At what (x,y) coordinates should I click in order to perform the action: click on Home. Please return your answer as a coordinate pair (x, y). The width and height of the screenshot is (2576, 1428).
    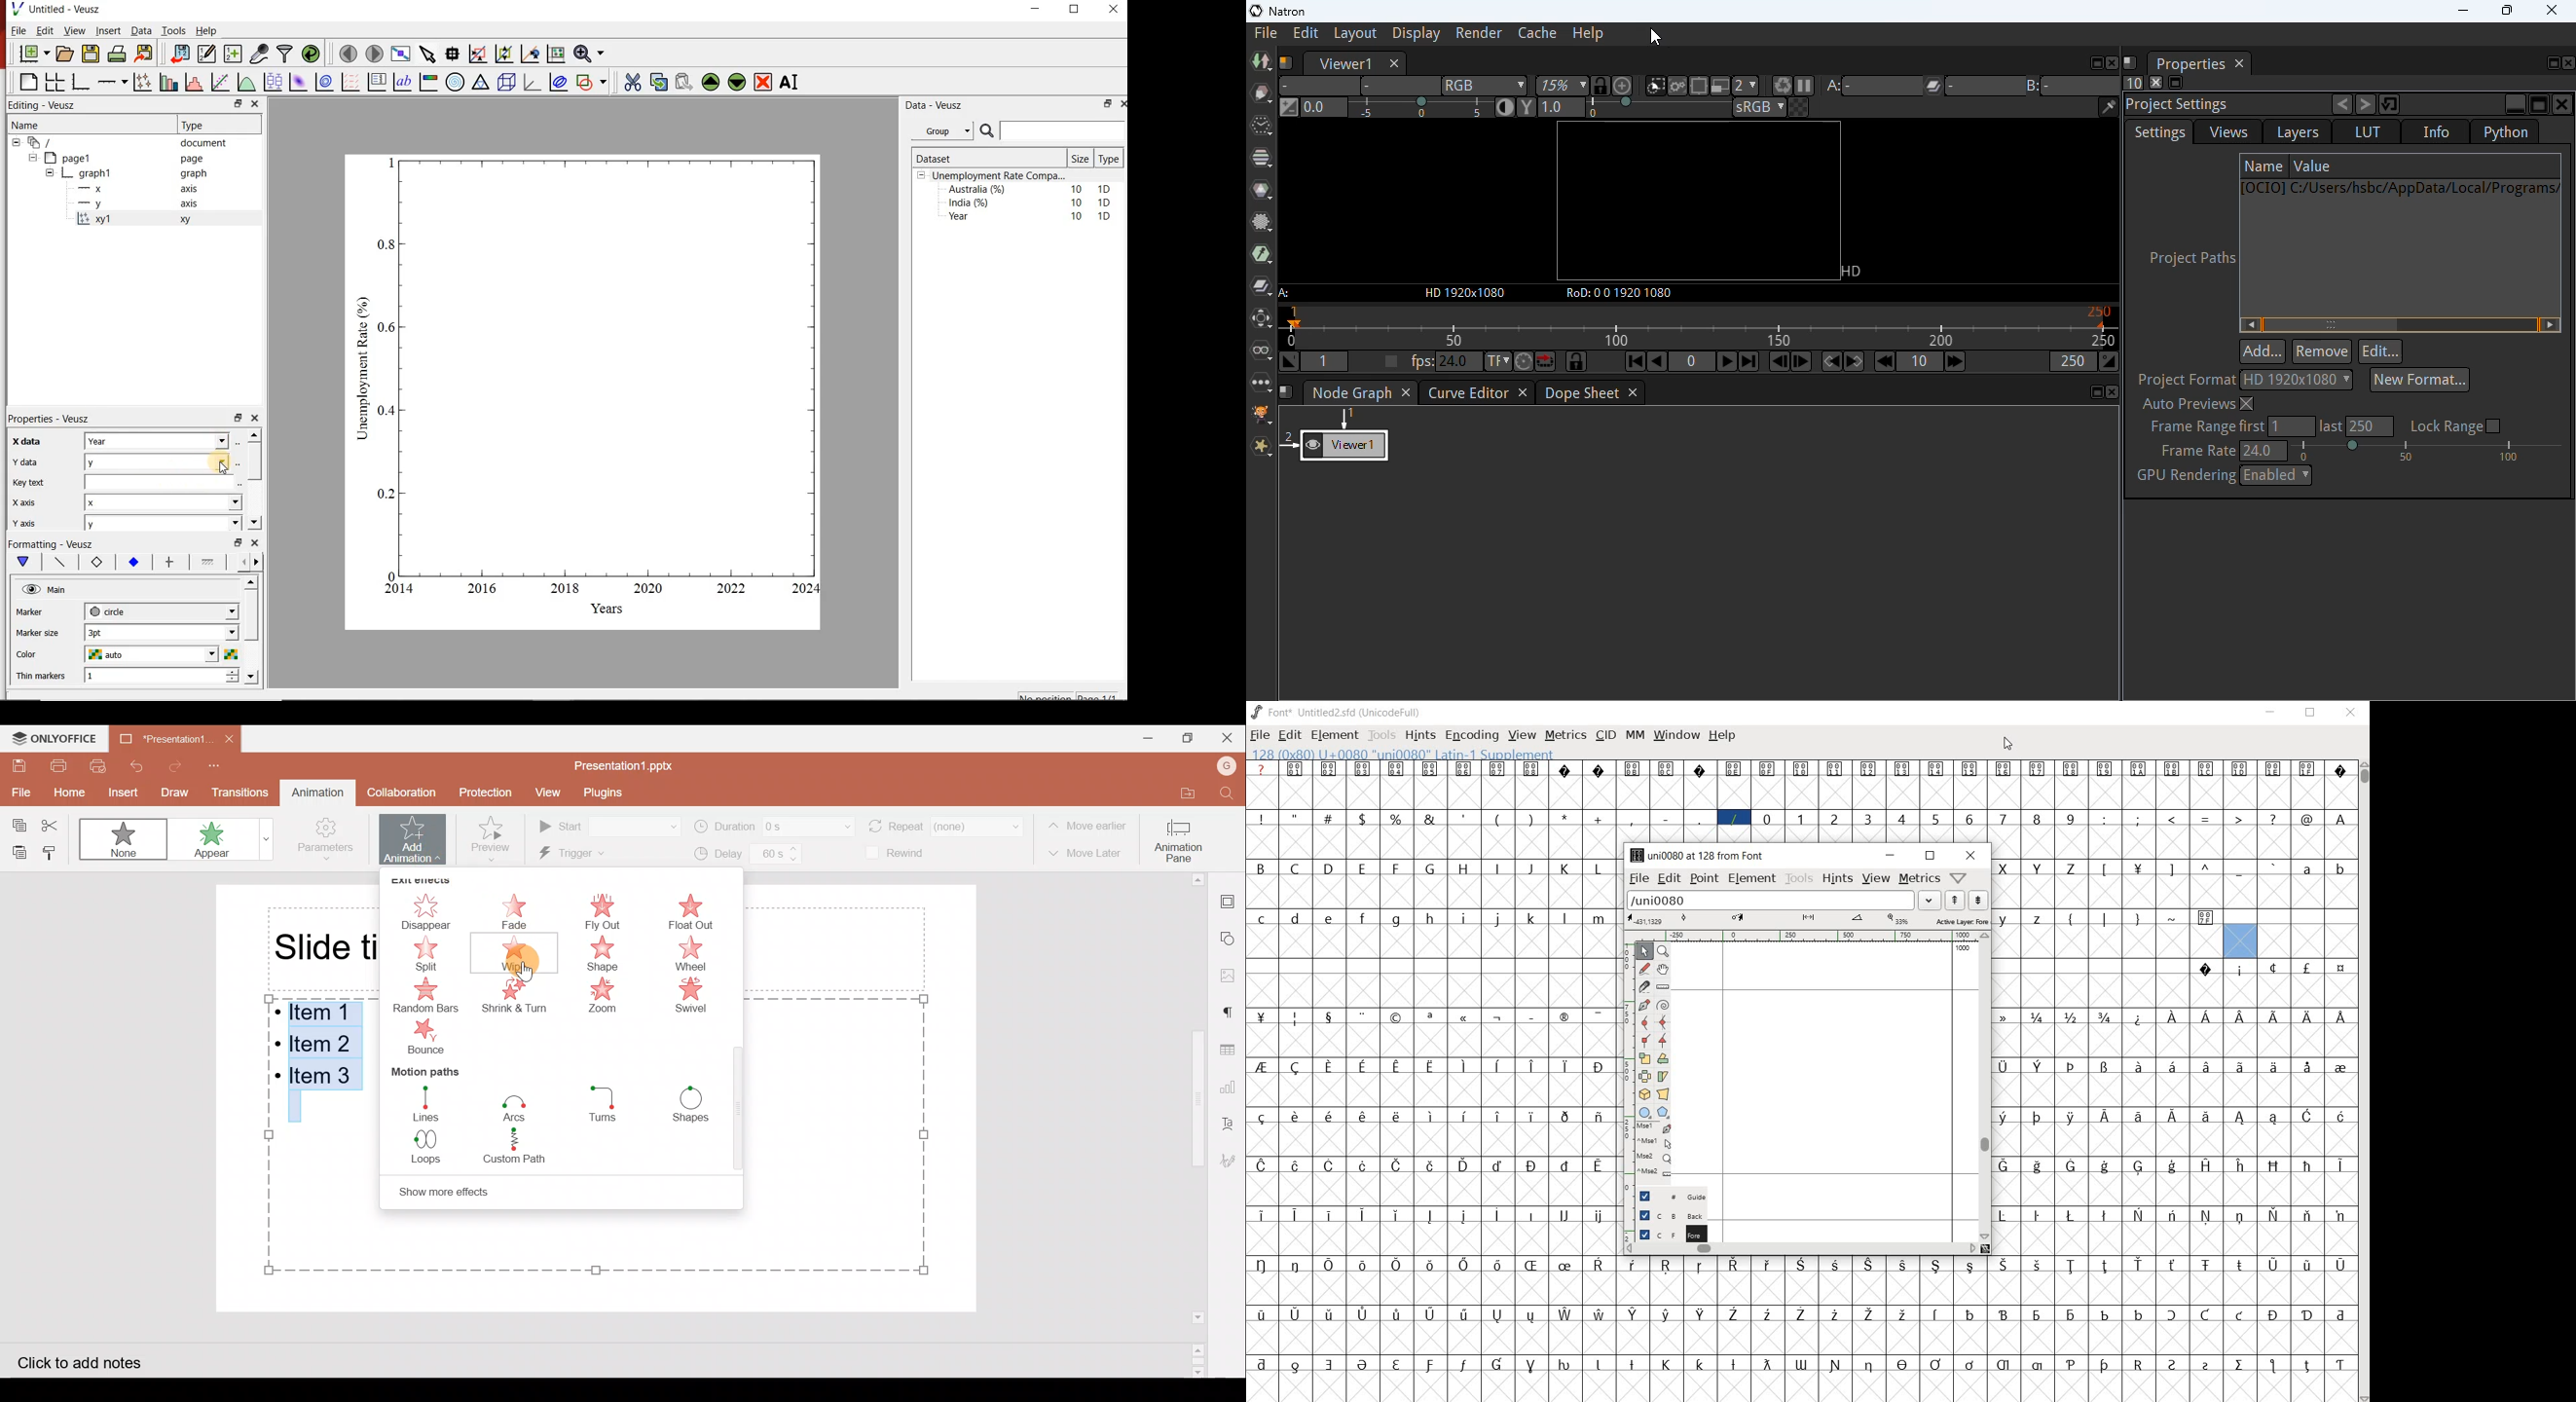
    Looking at the image, I should click on (62, 790).